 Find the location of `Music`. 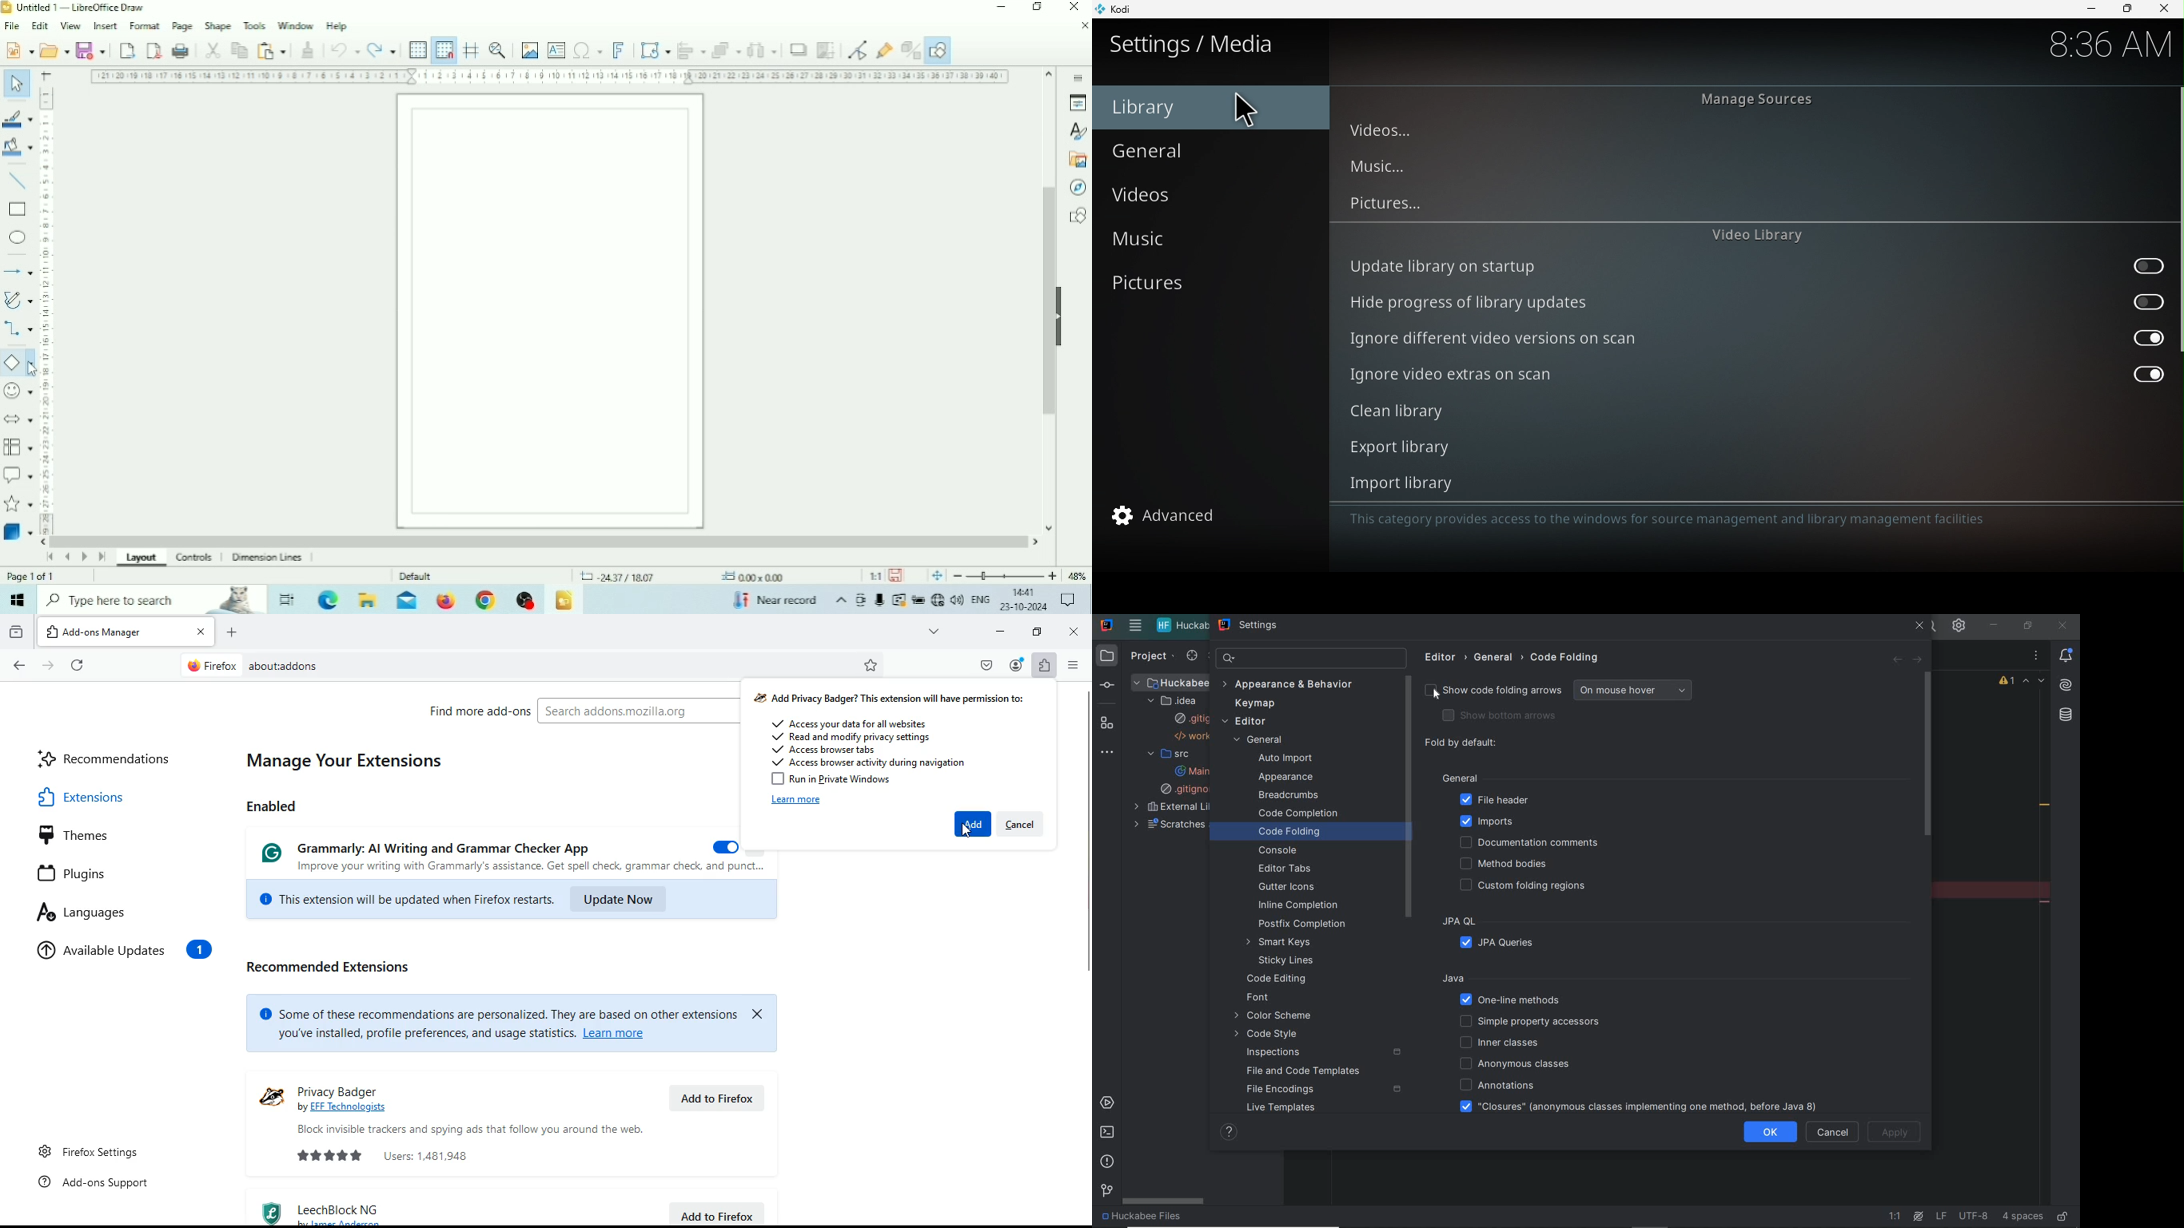

Music is located at coordinates (1385, 168).